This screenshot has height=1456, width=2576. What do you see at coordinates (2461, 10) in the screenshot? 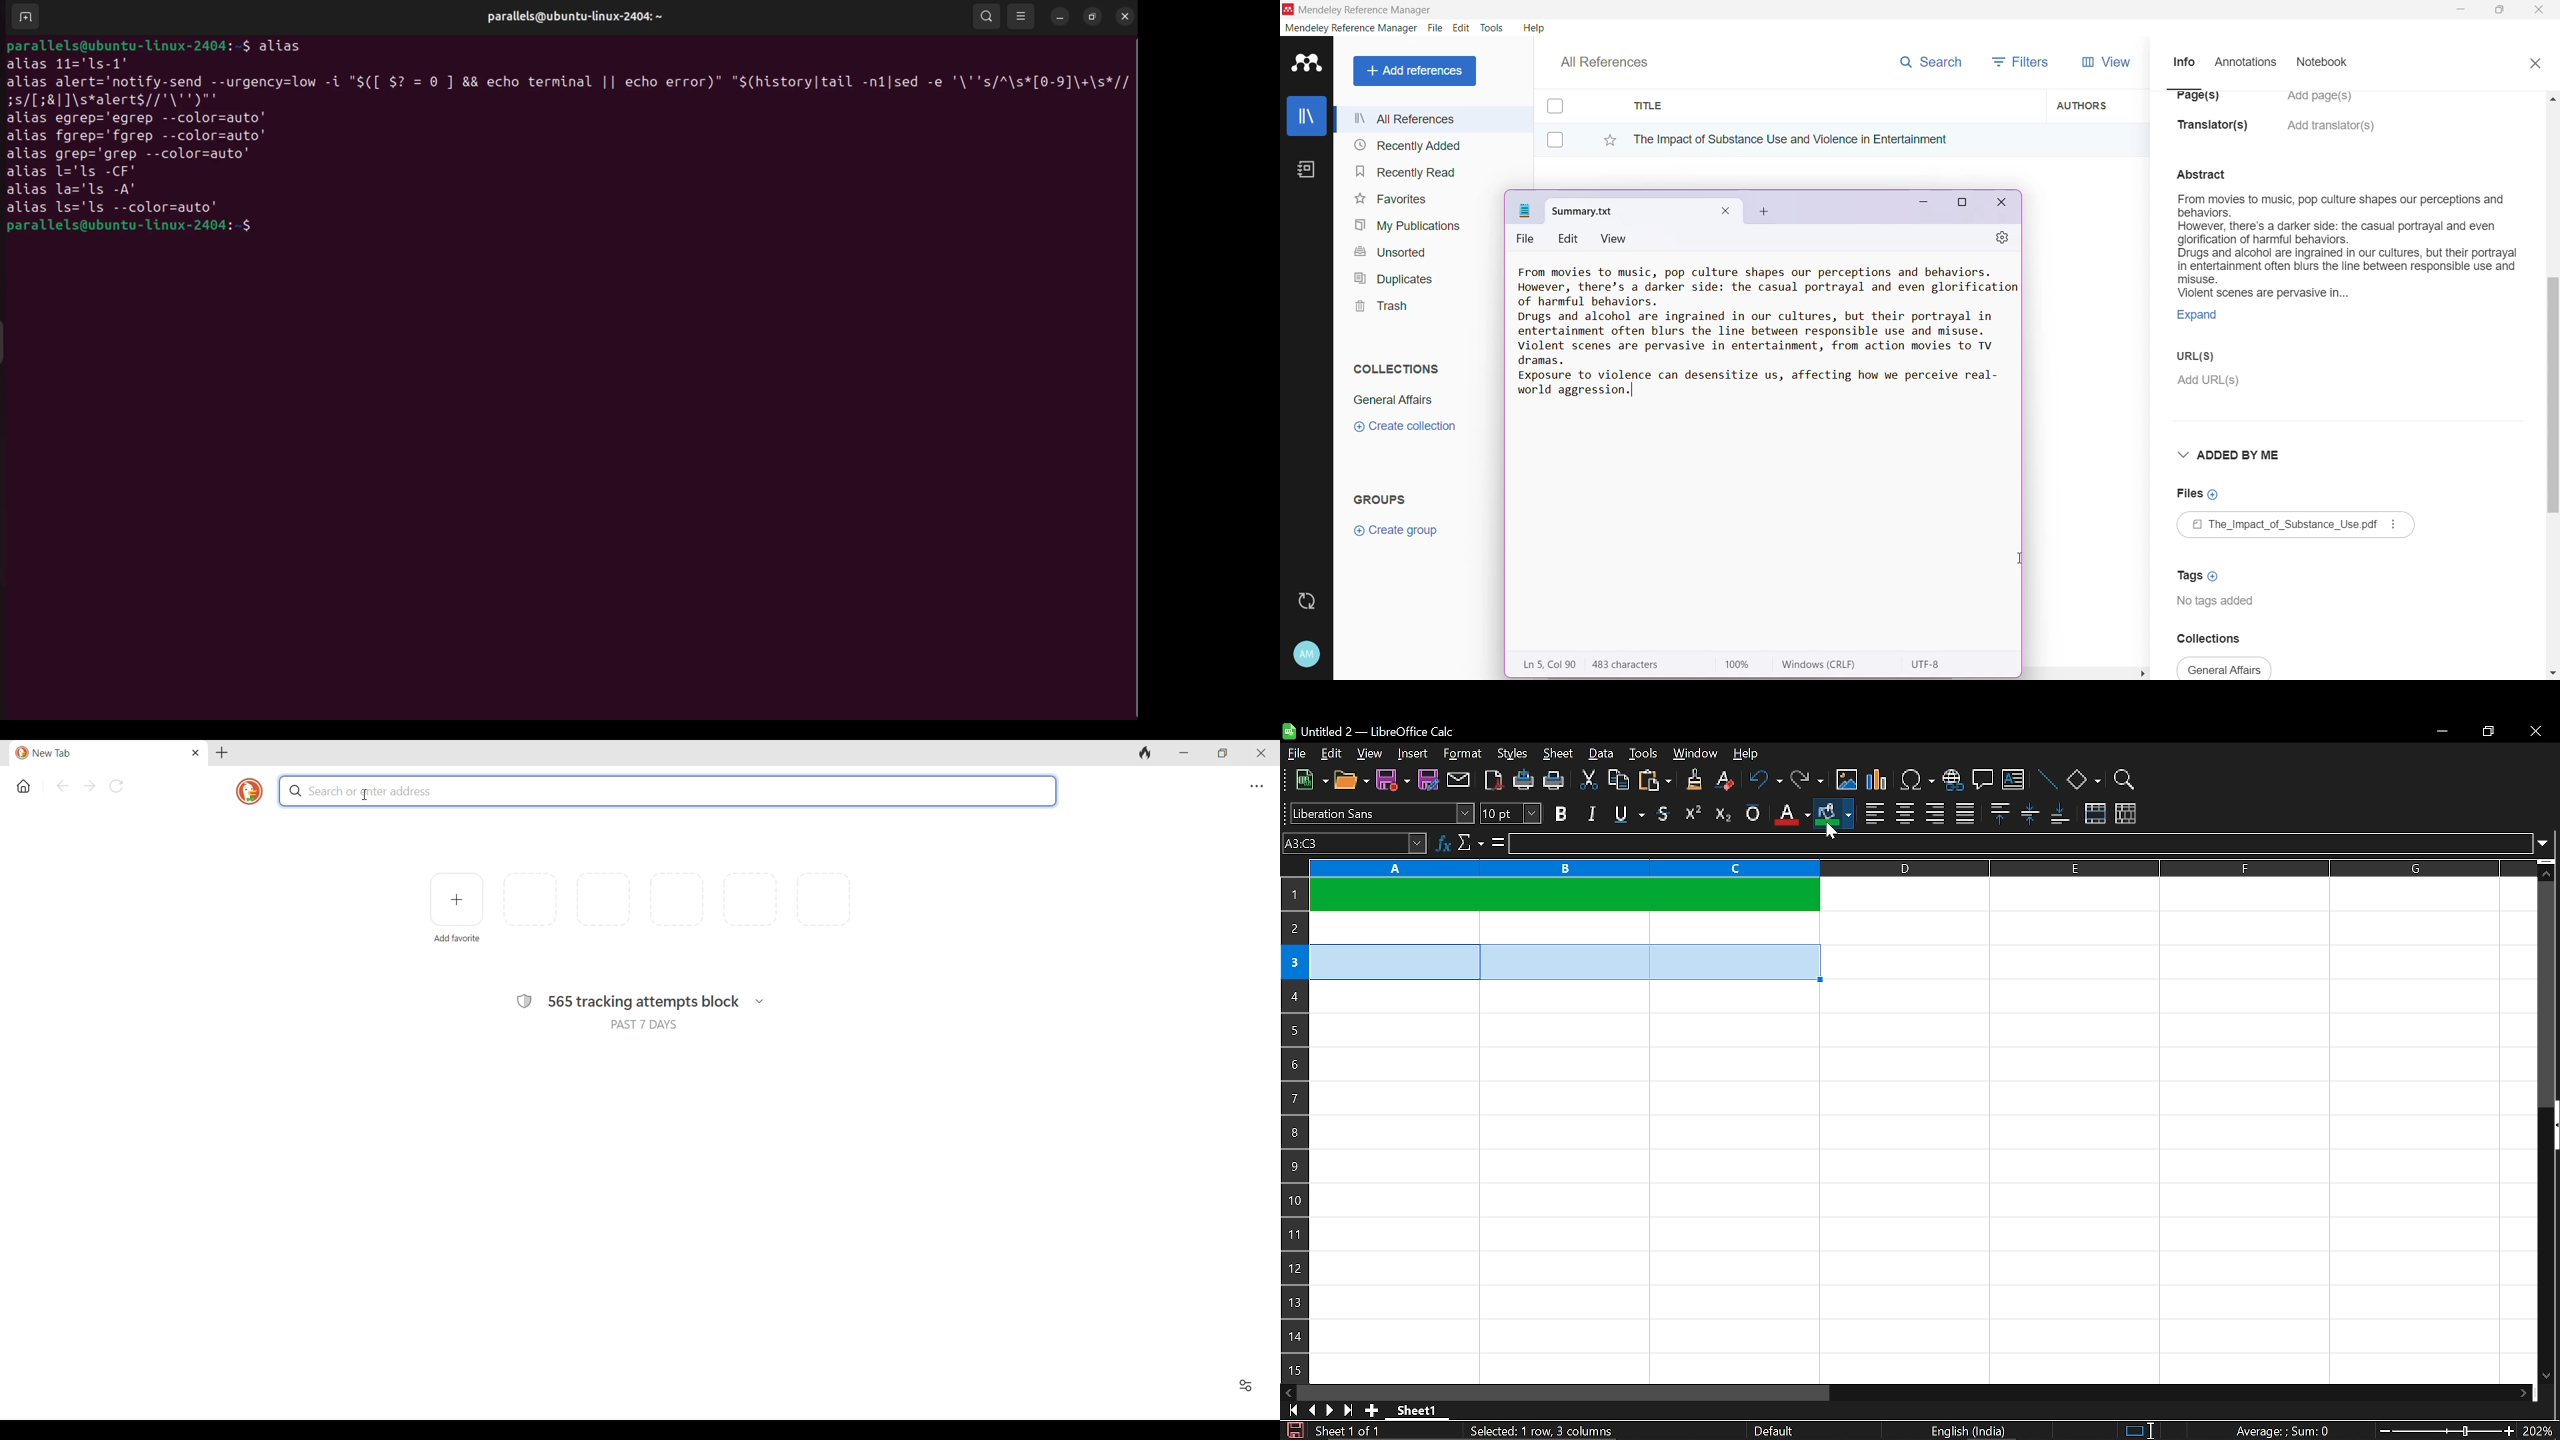
I see `Minimize` at bounding box center [2461, 10].